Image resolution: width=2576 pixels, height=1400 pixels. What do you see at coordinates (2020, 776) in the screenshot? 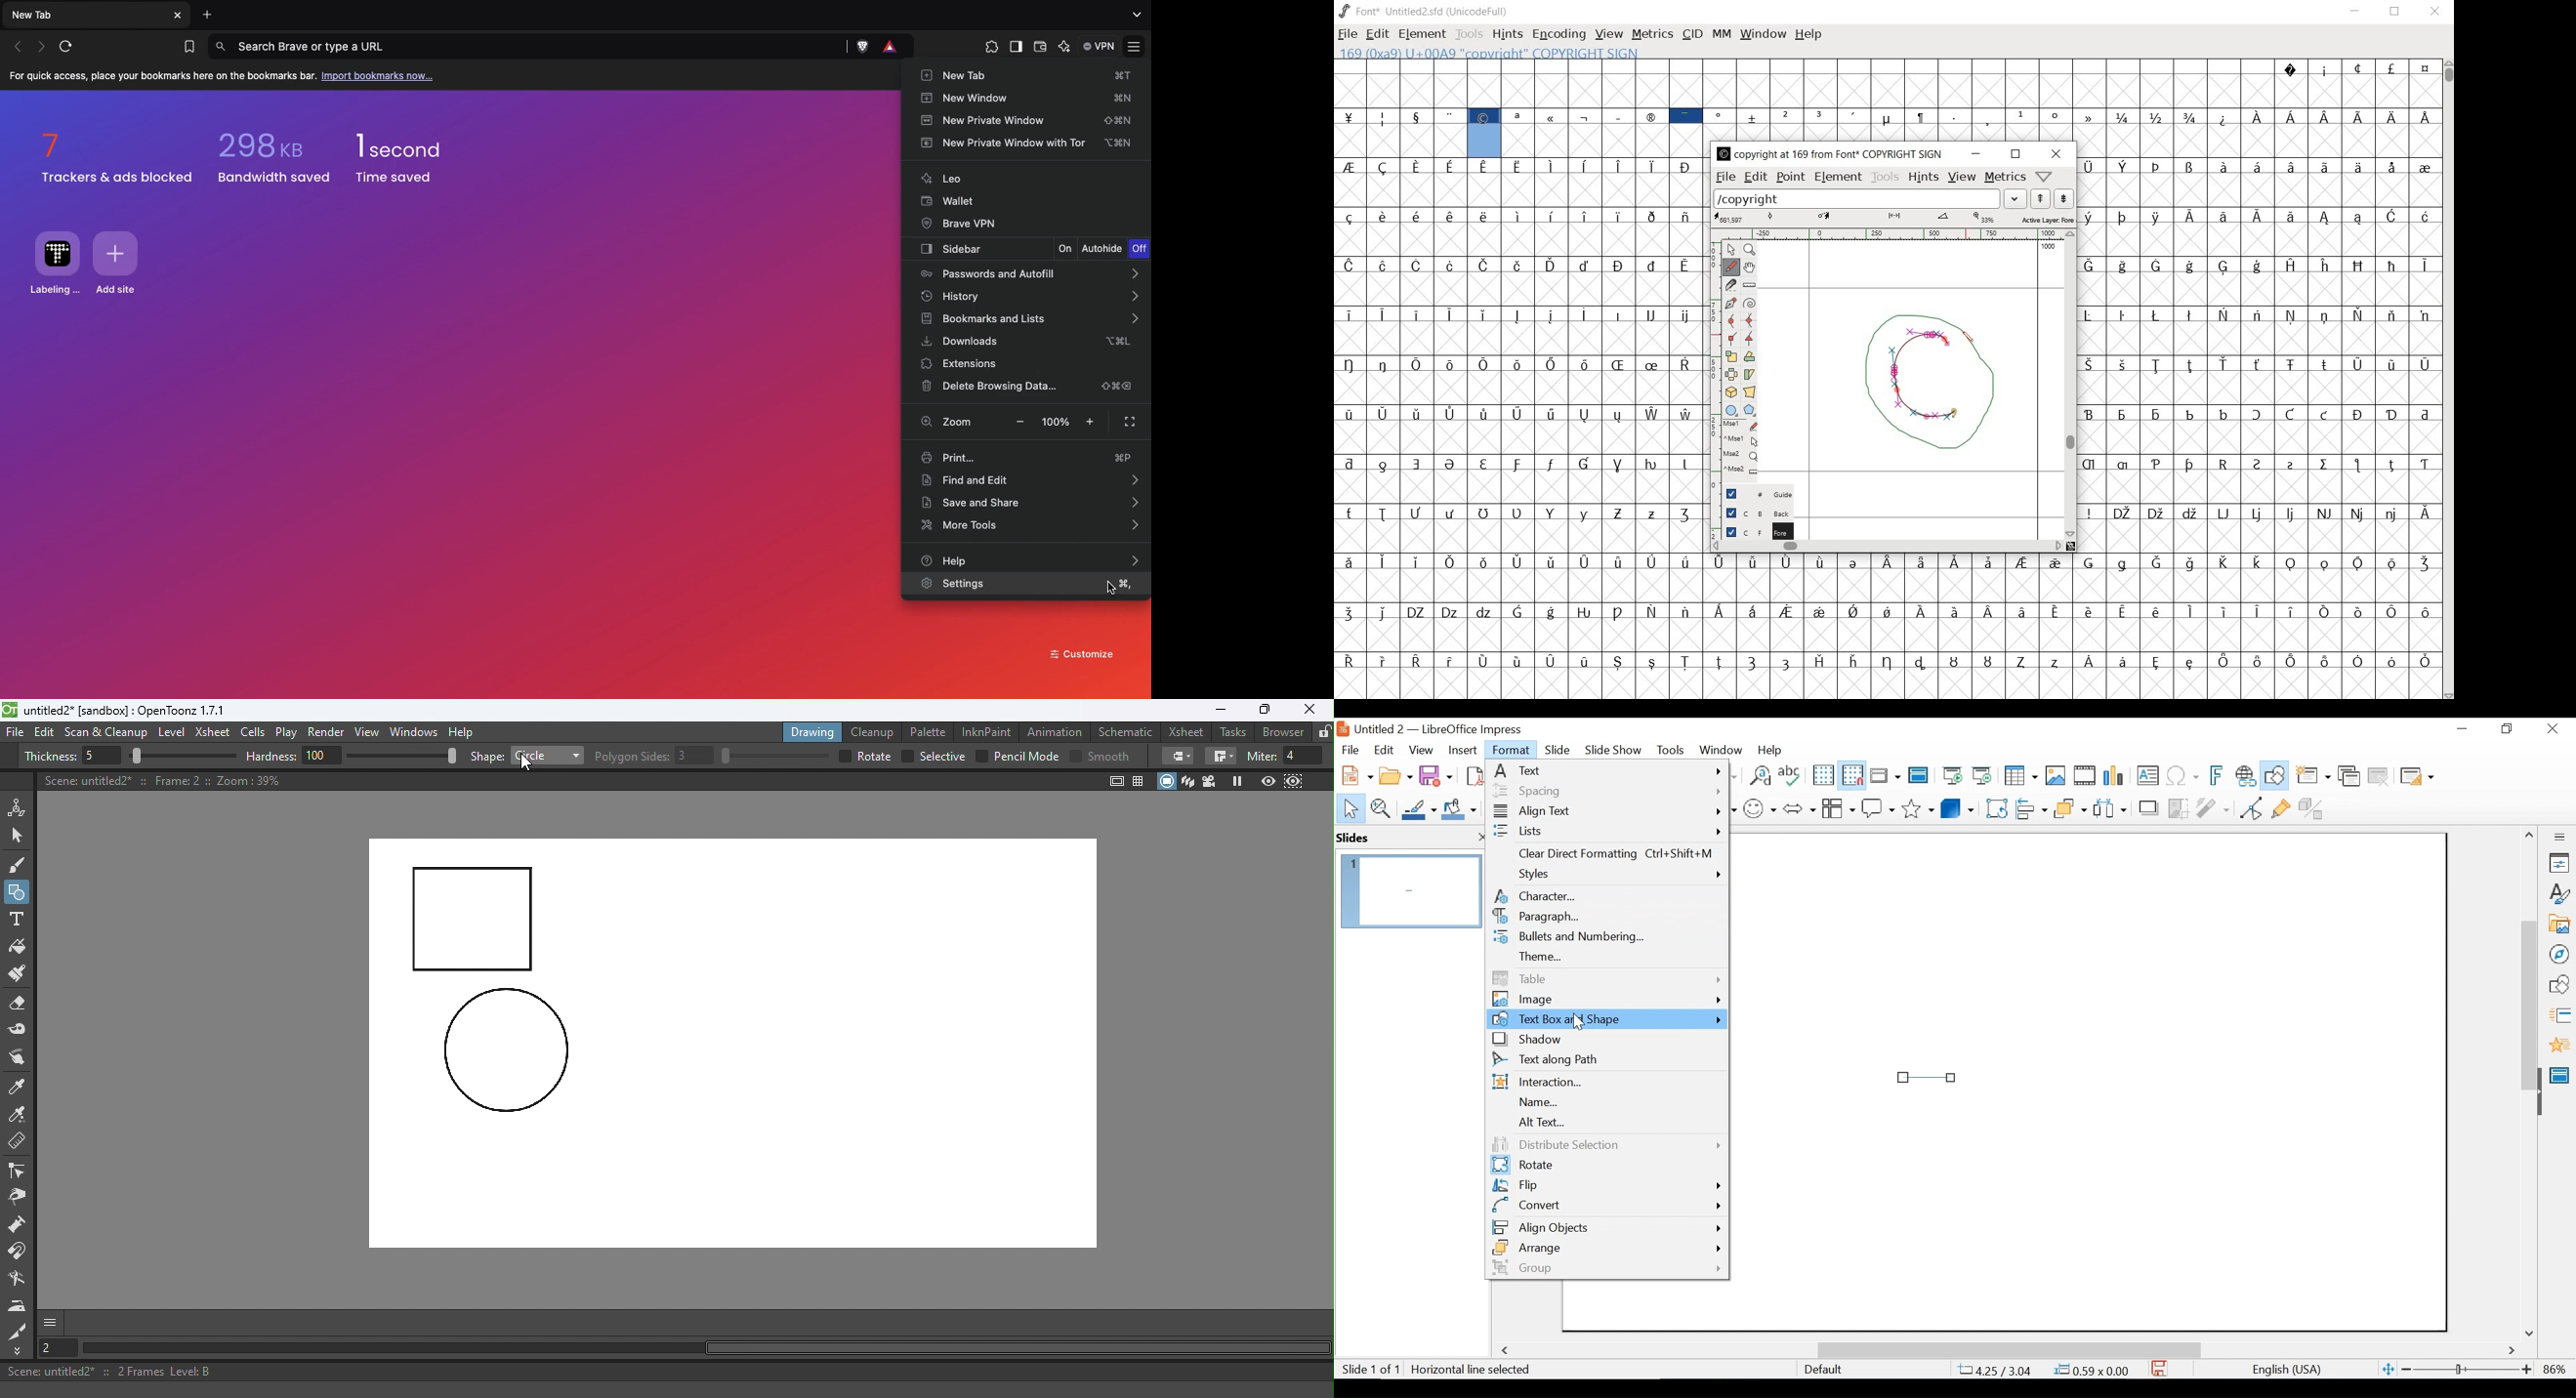
I see `Table` at bounding box center [2020, 776].